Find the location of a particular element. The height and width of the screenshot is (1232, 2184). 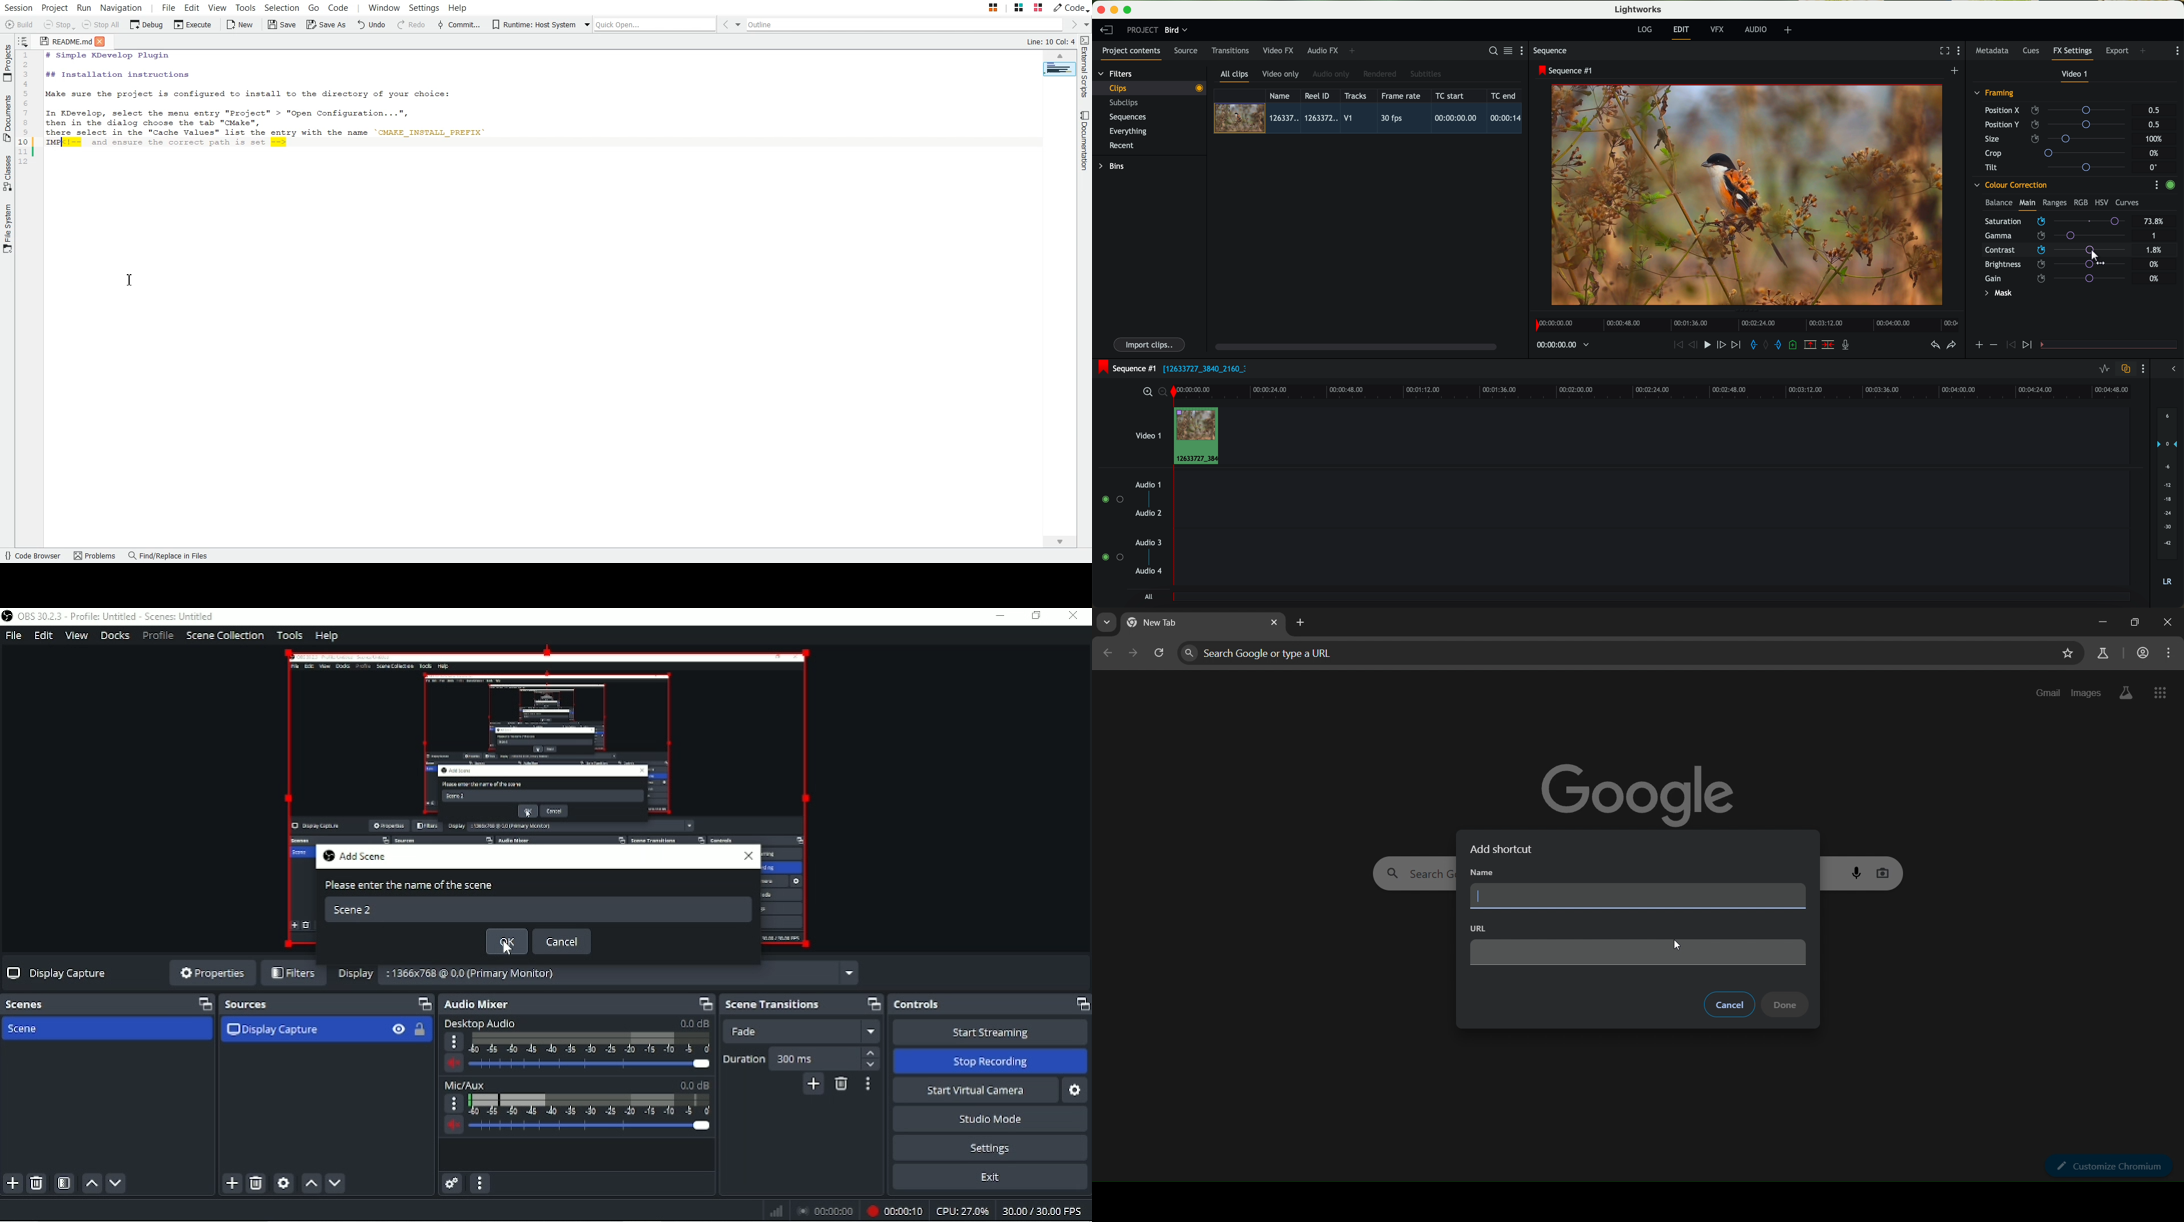

import clips is located at coordinates (1150, 344).